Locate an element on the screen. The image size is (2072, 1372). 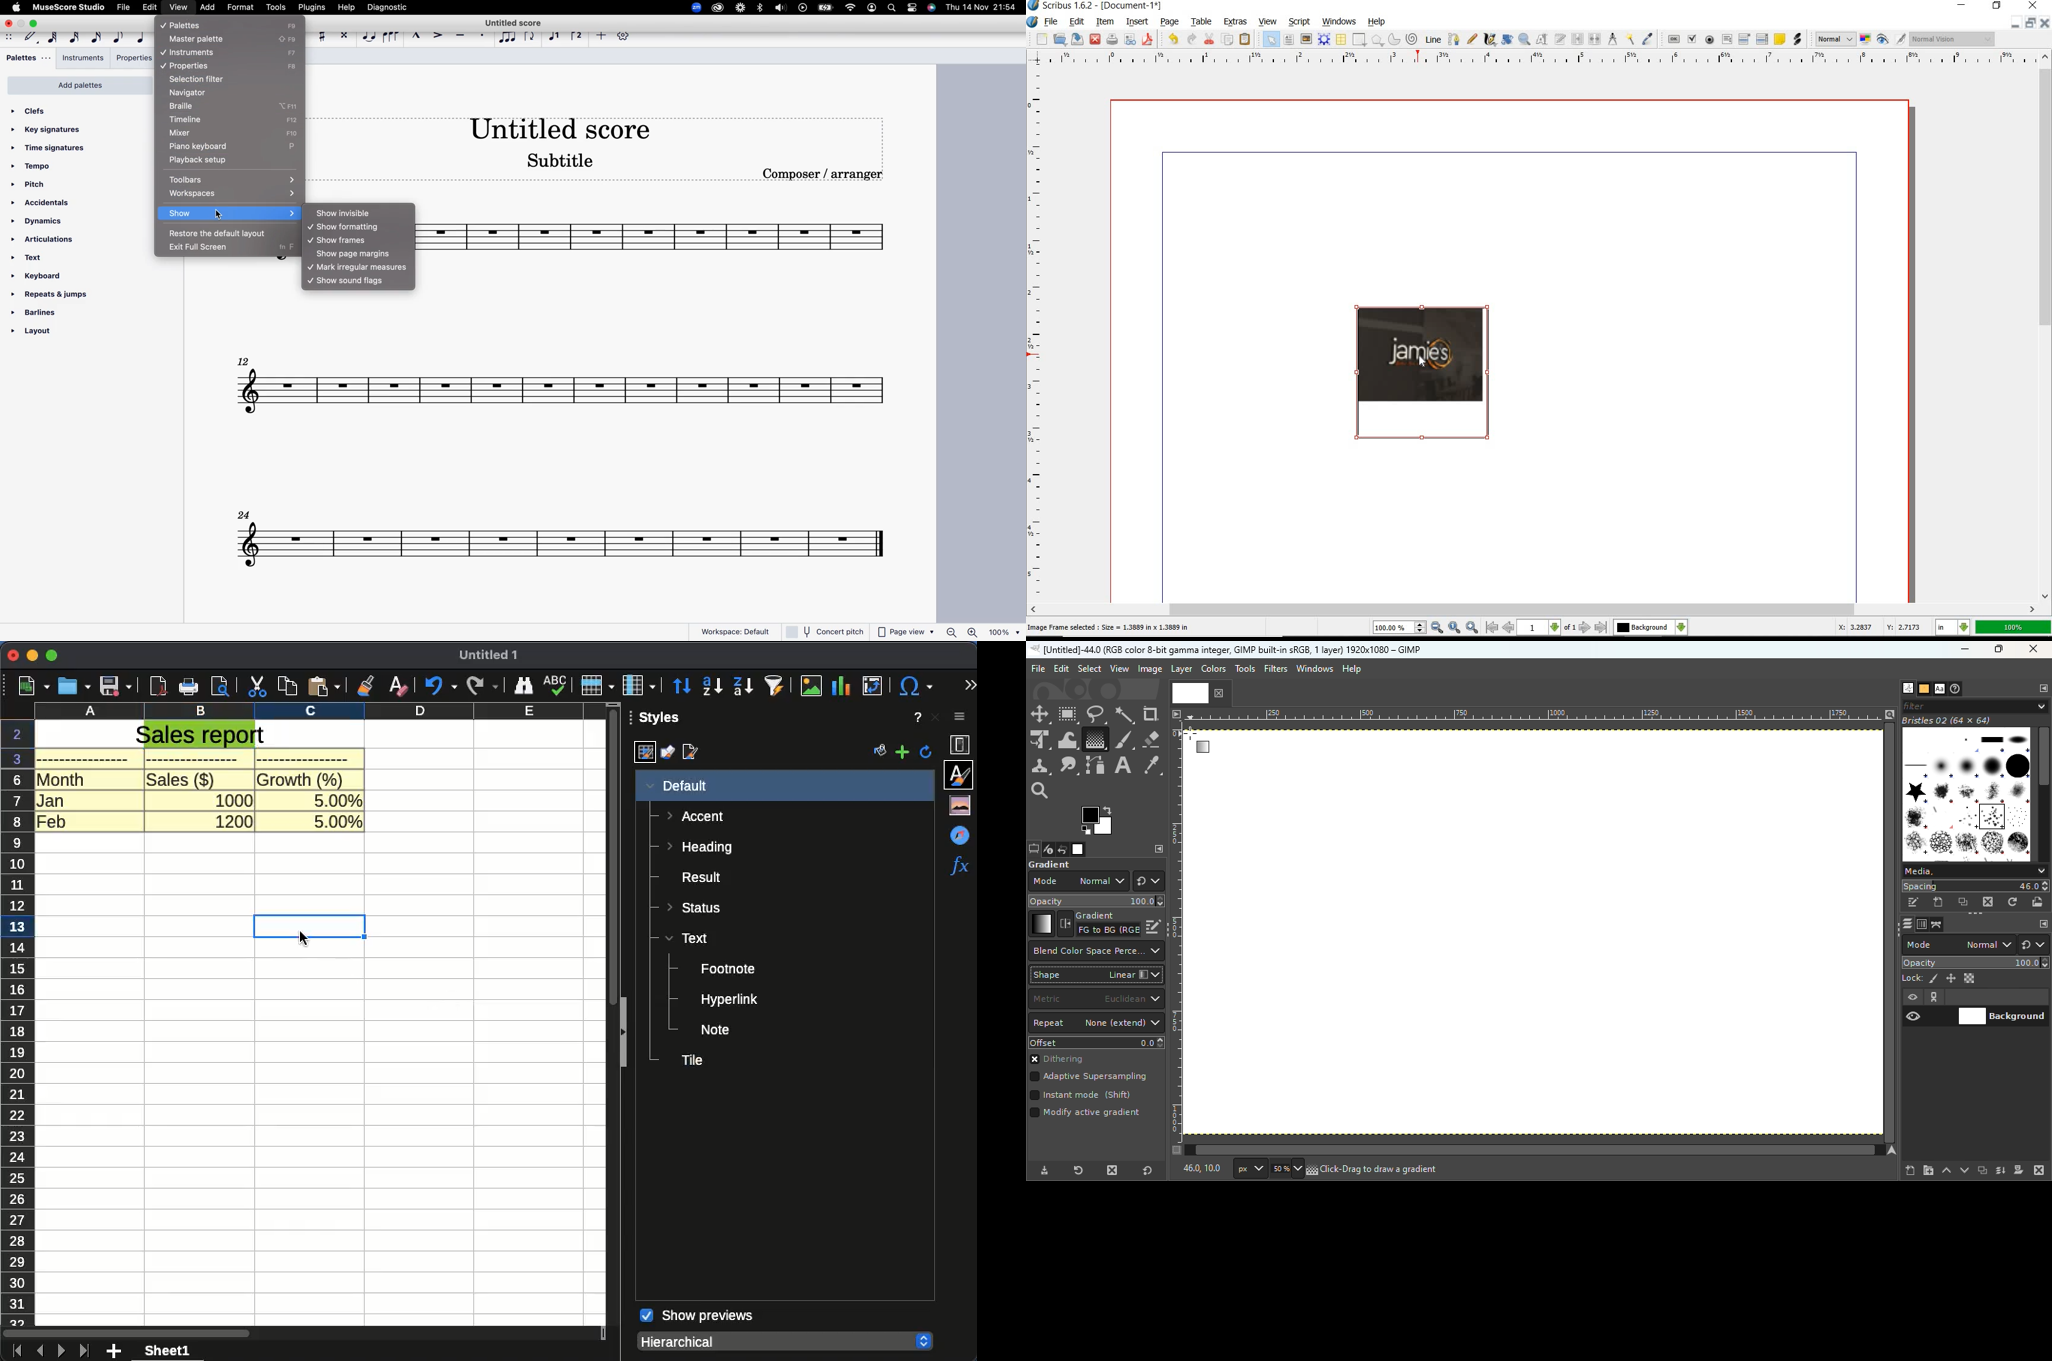
close is located at coordinates (12, 656).